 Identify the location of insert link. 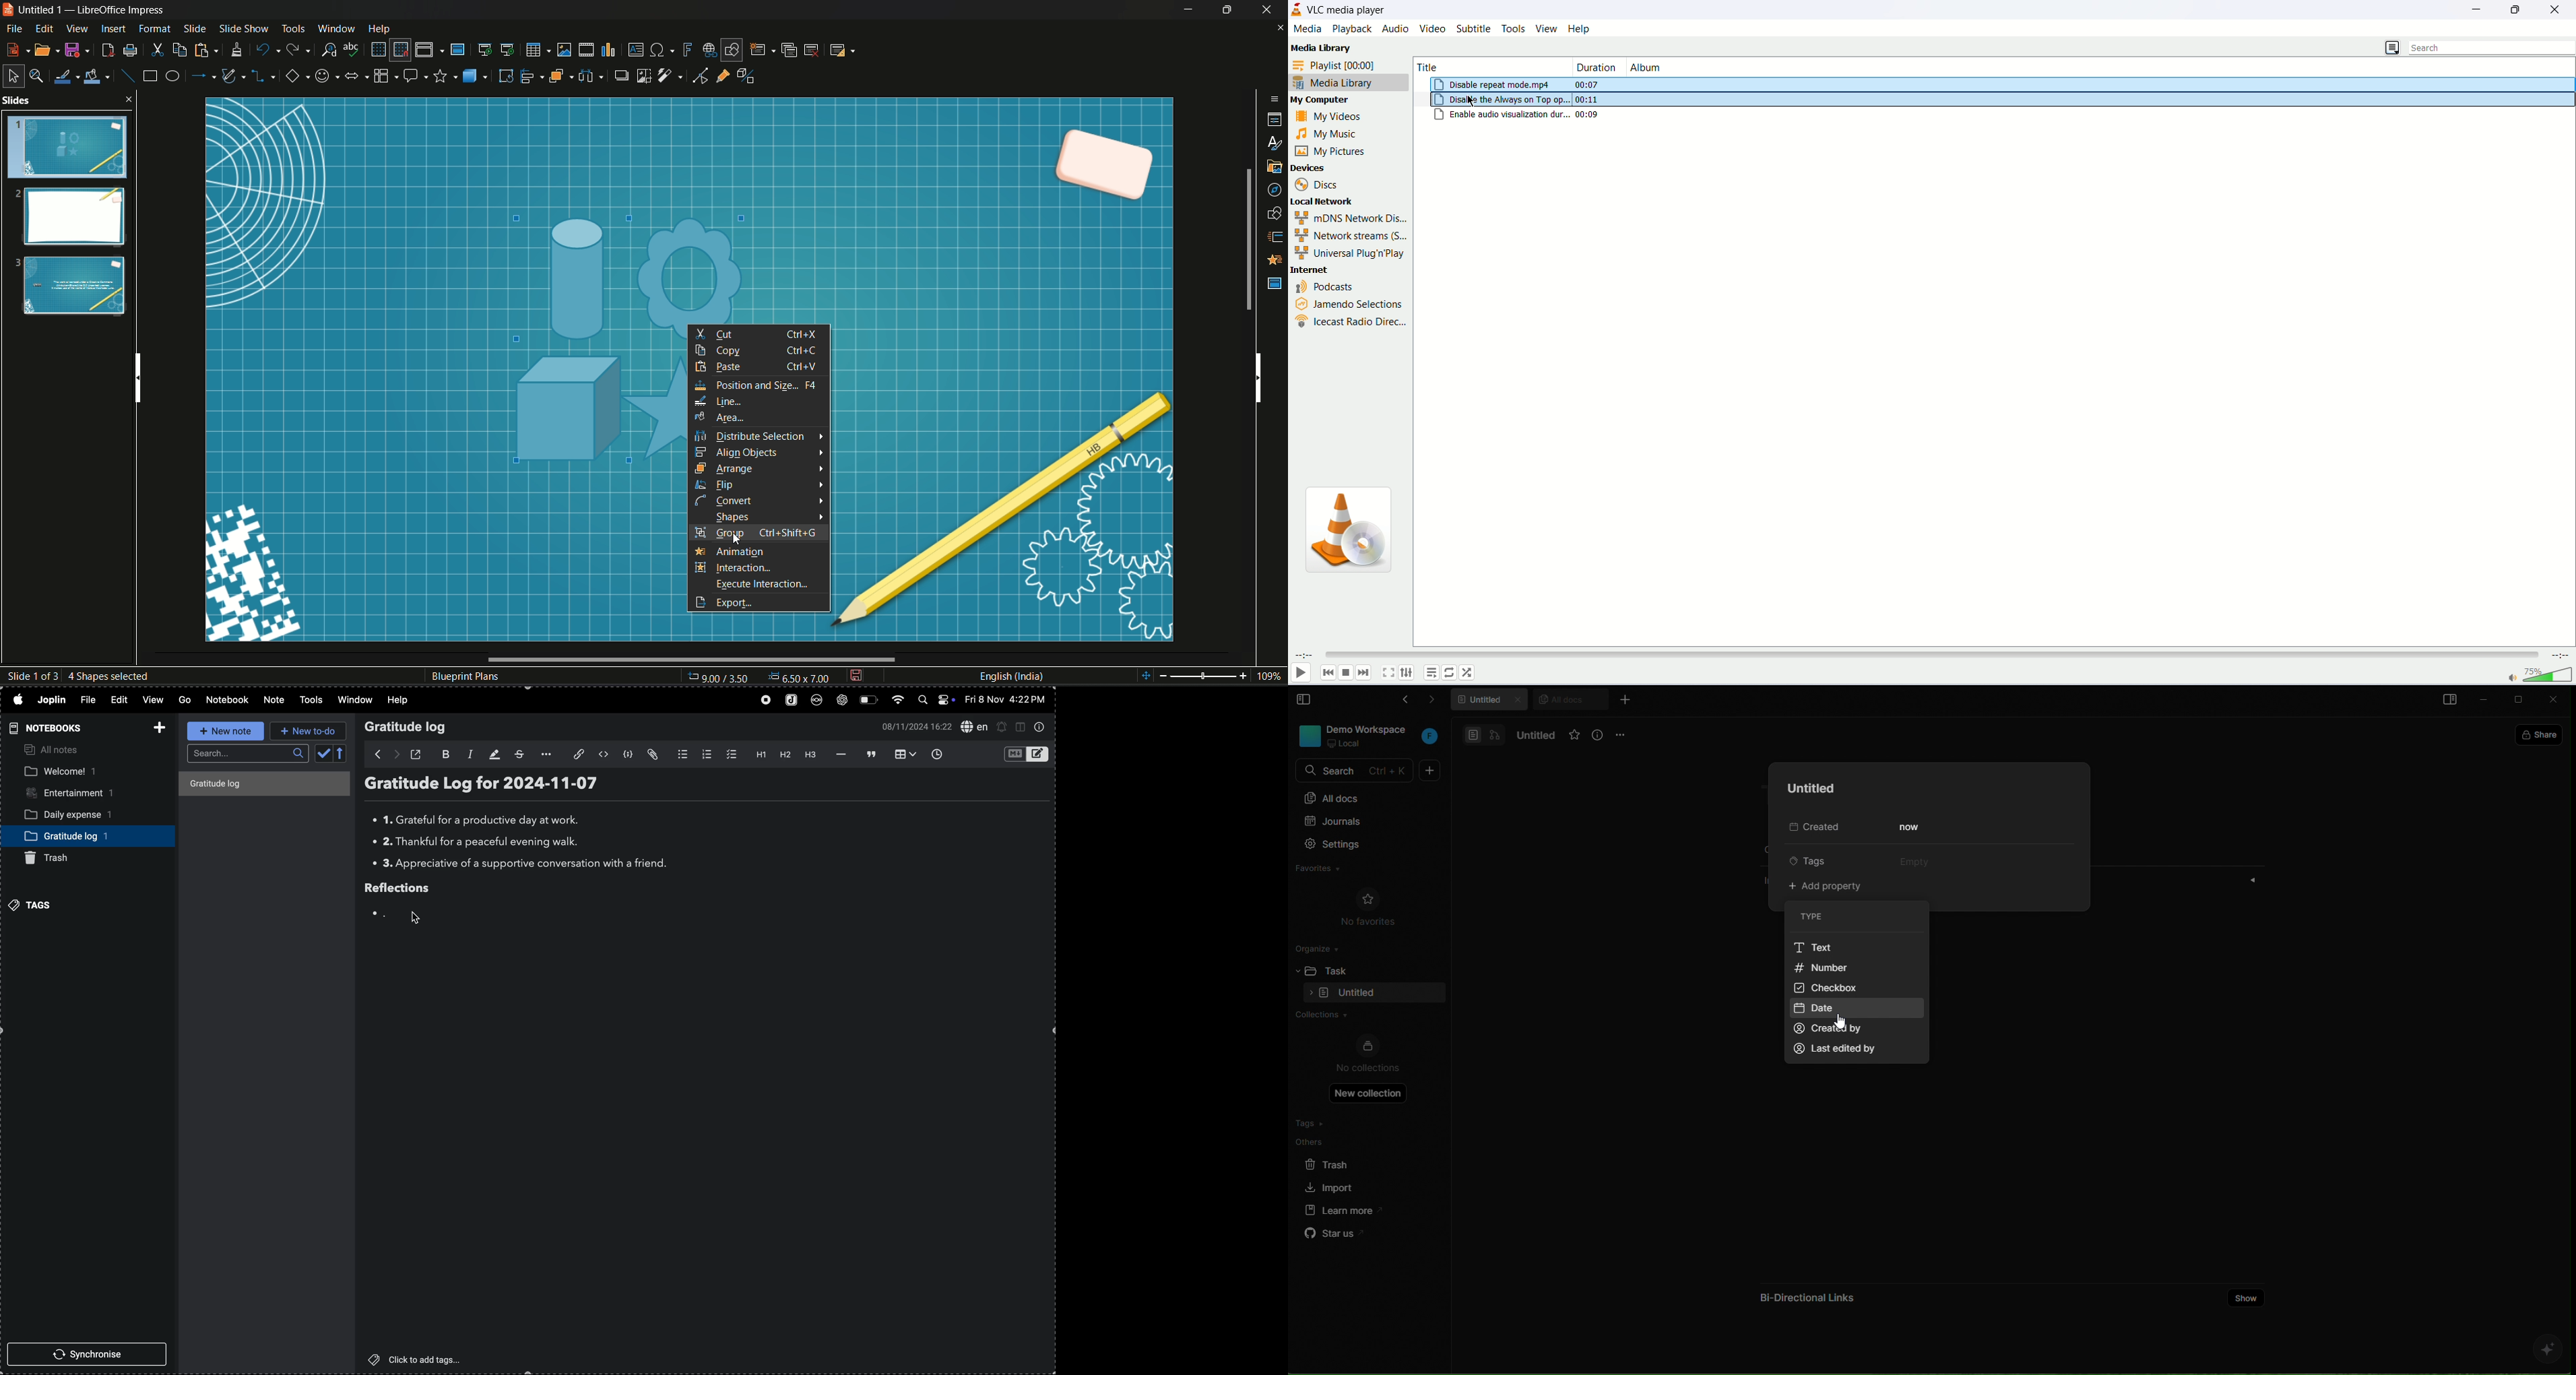
(576, 753).